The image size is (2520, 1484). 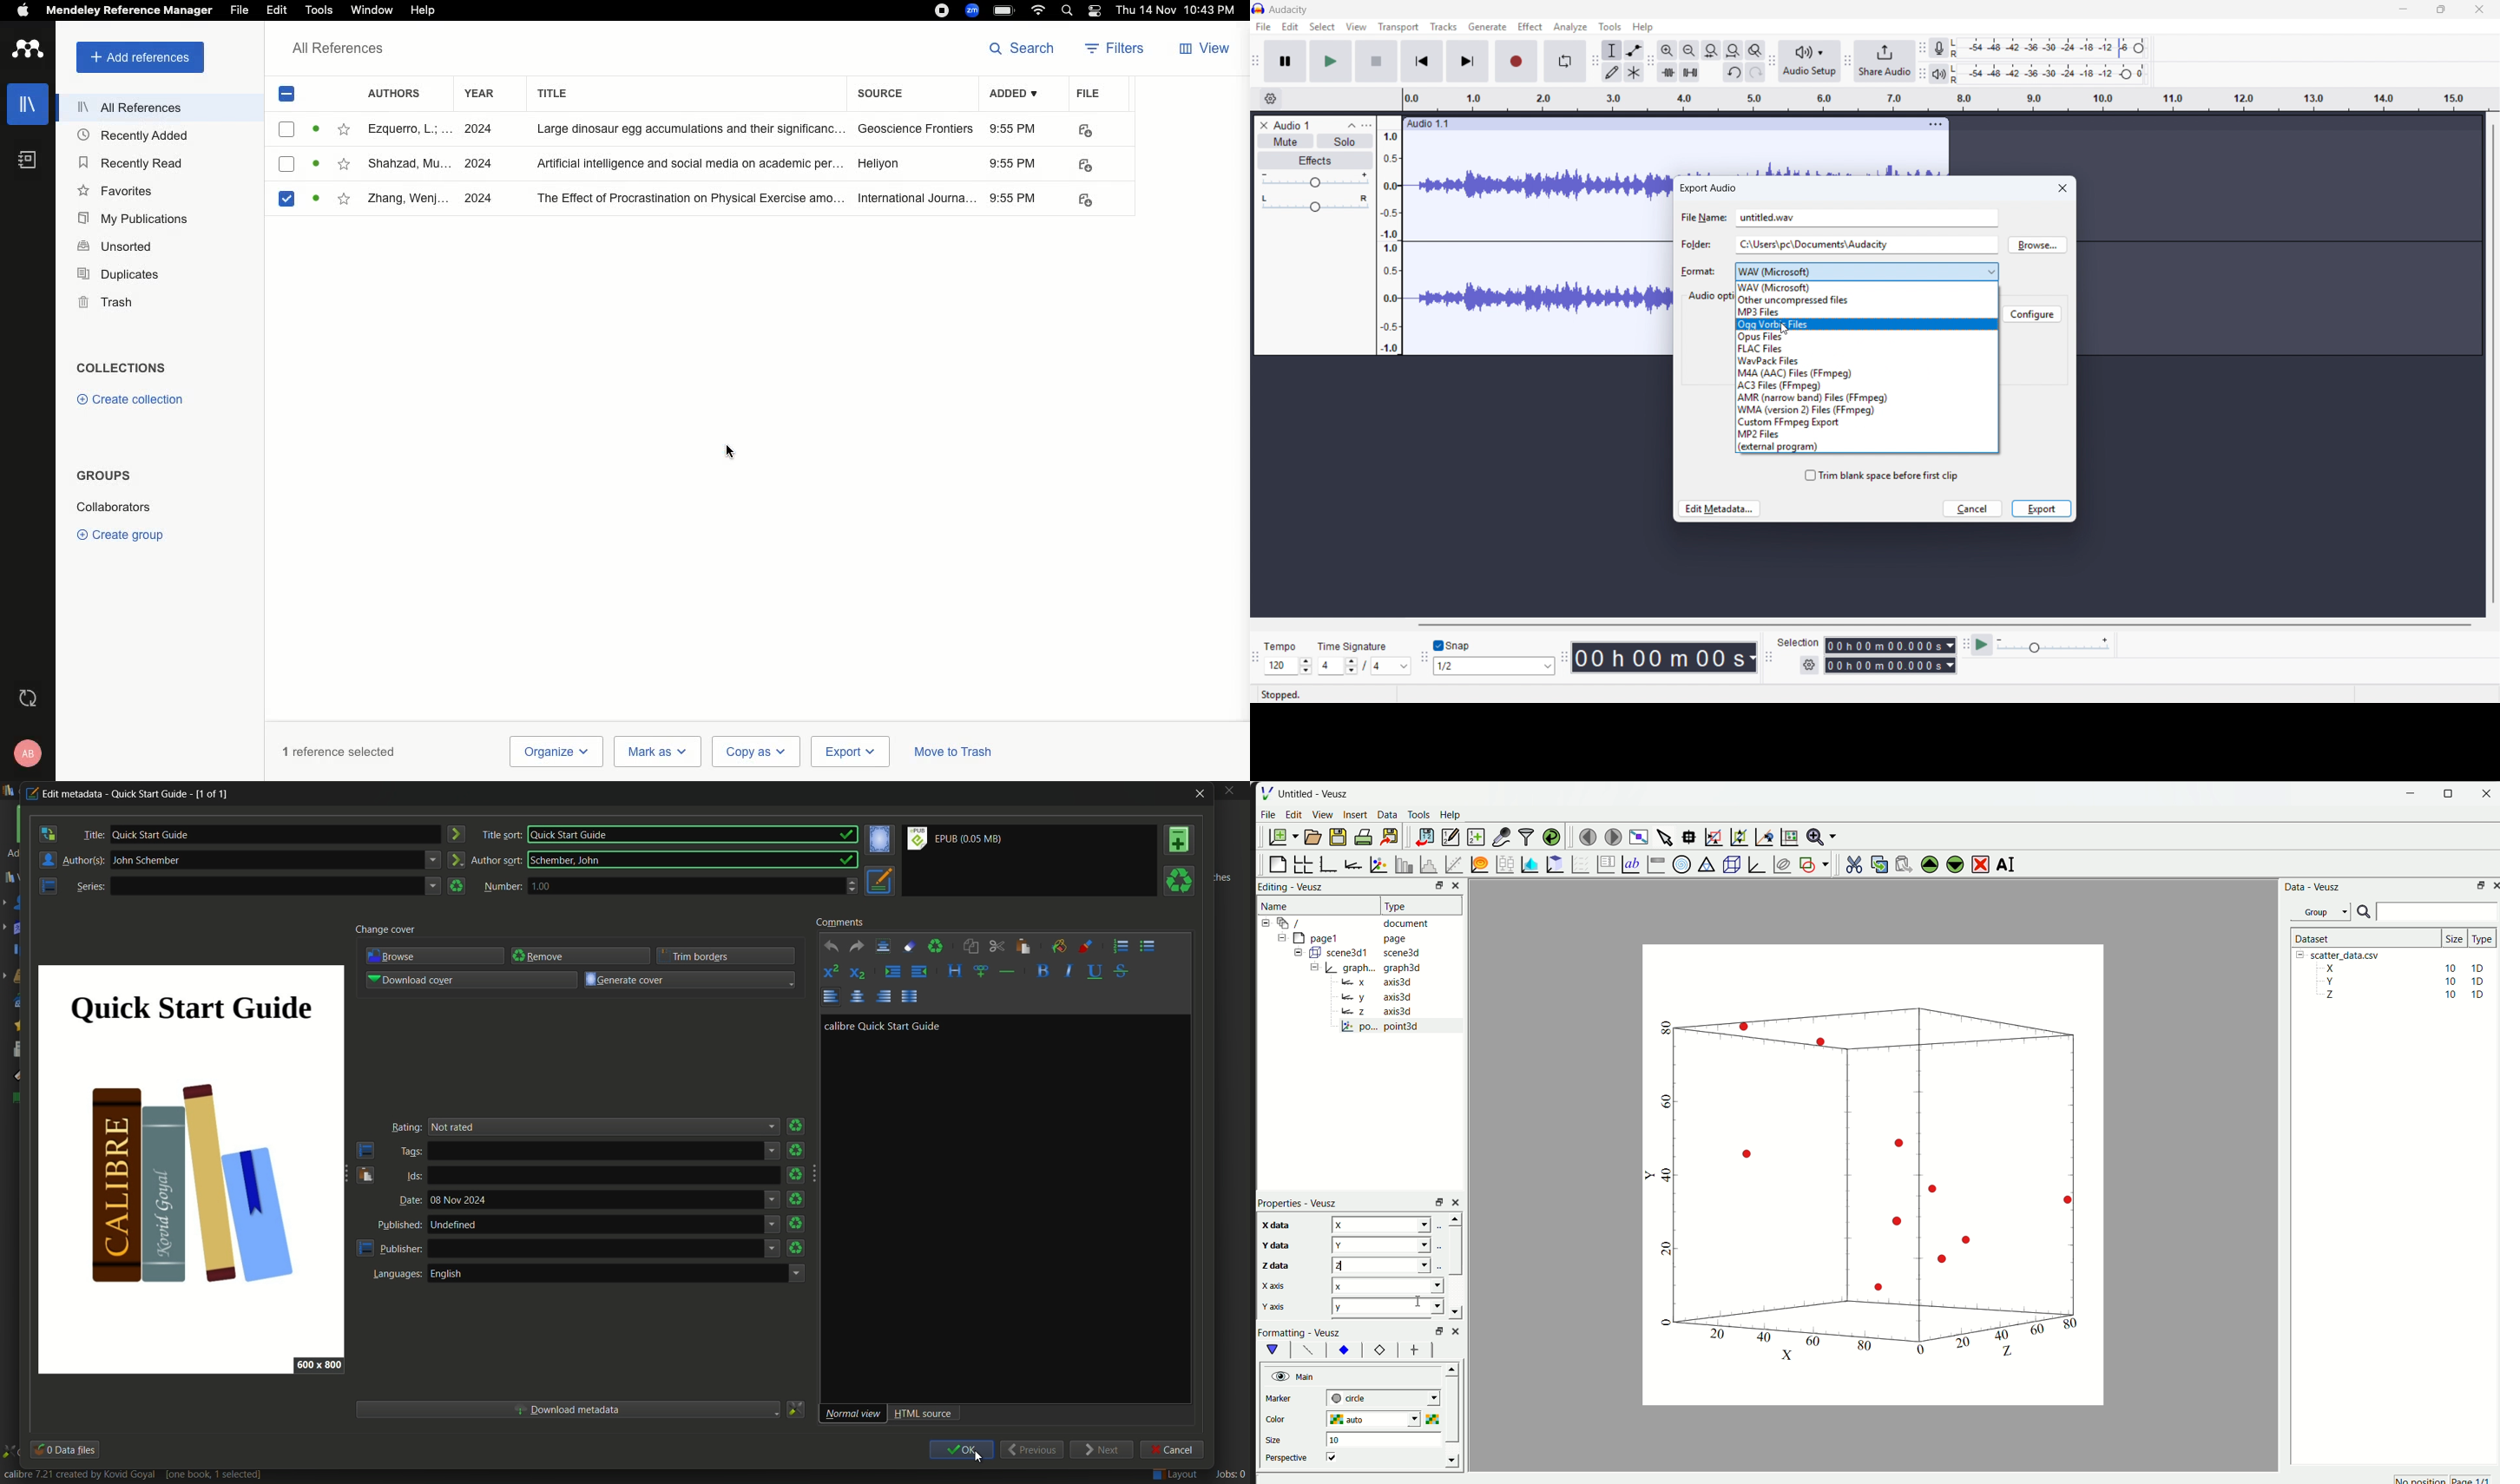 I want to click on Toggle zoom , so click(x=1755, y=50).